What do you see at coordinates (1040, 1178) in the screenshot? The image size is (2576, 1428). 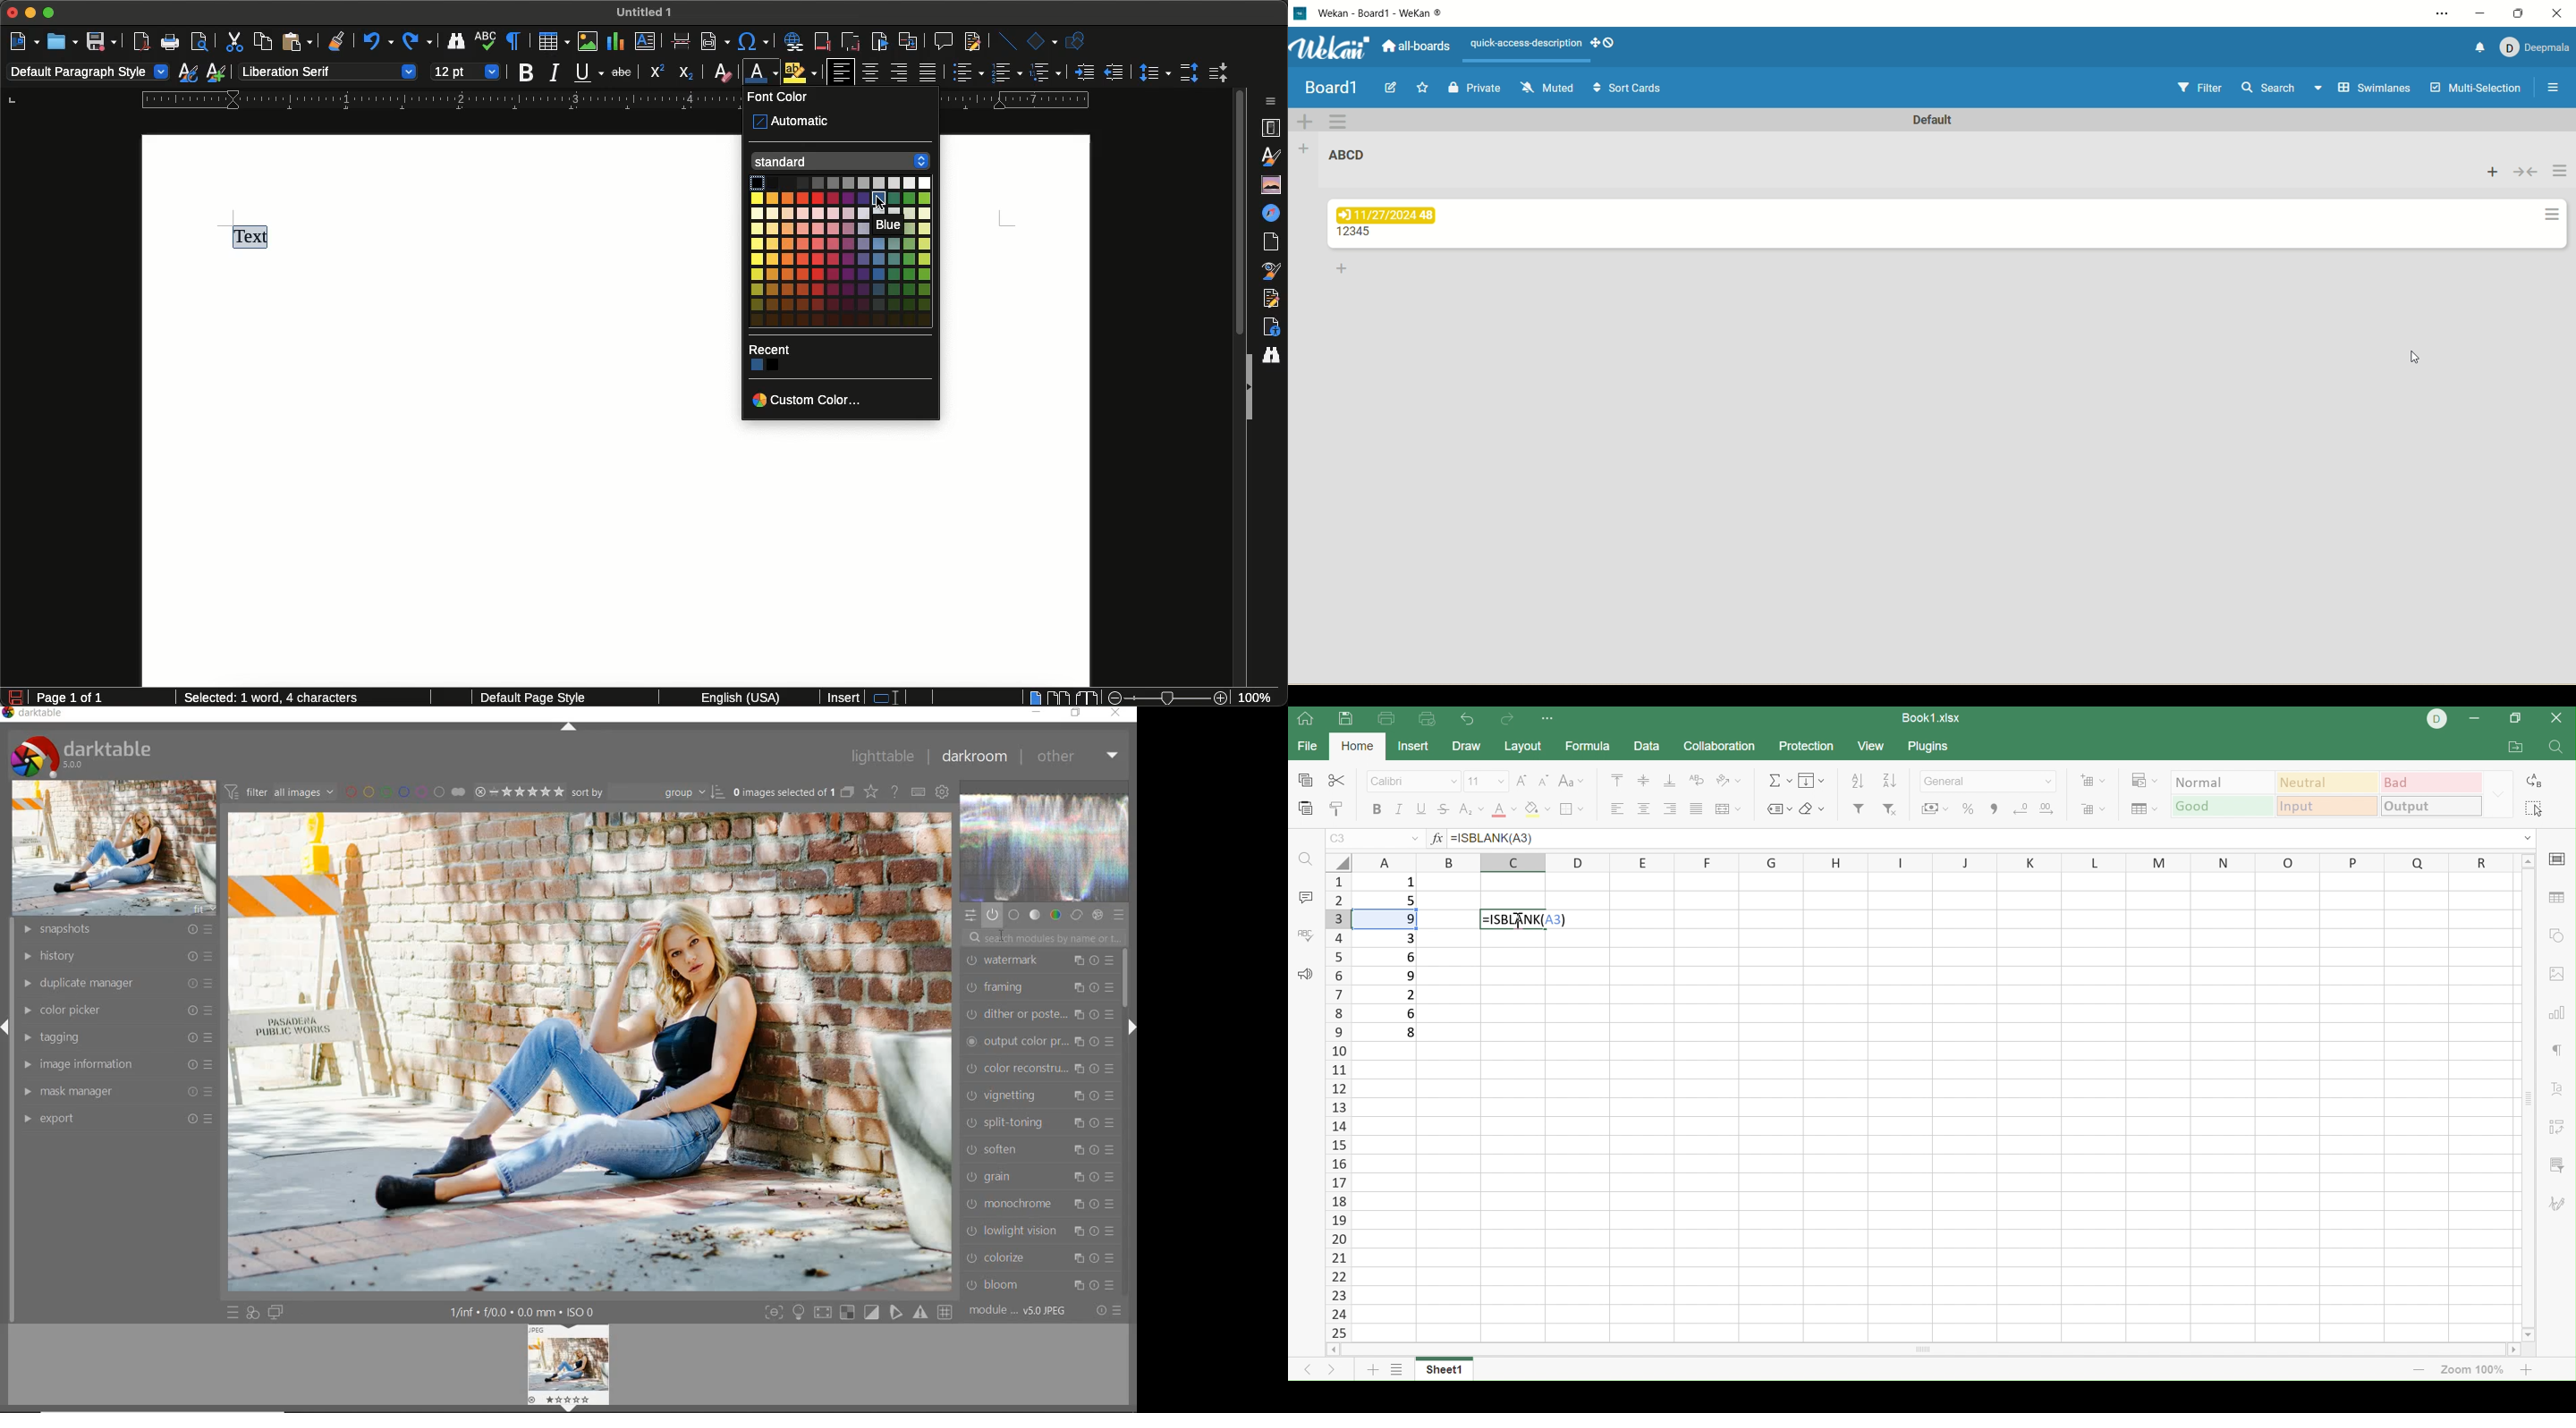 I see `grain` at bounding box center [1040, 1178].